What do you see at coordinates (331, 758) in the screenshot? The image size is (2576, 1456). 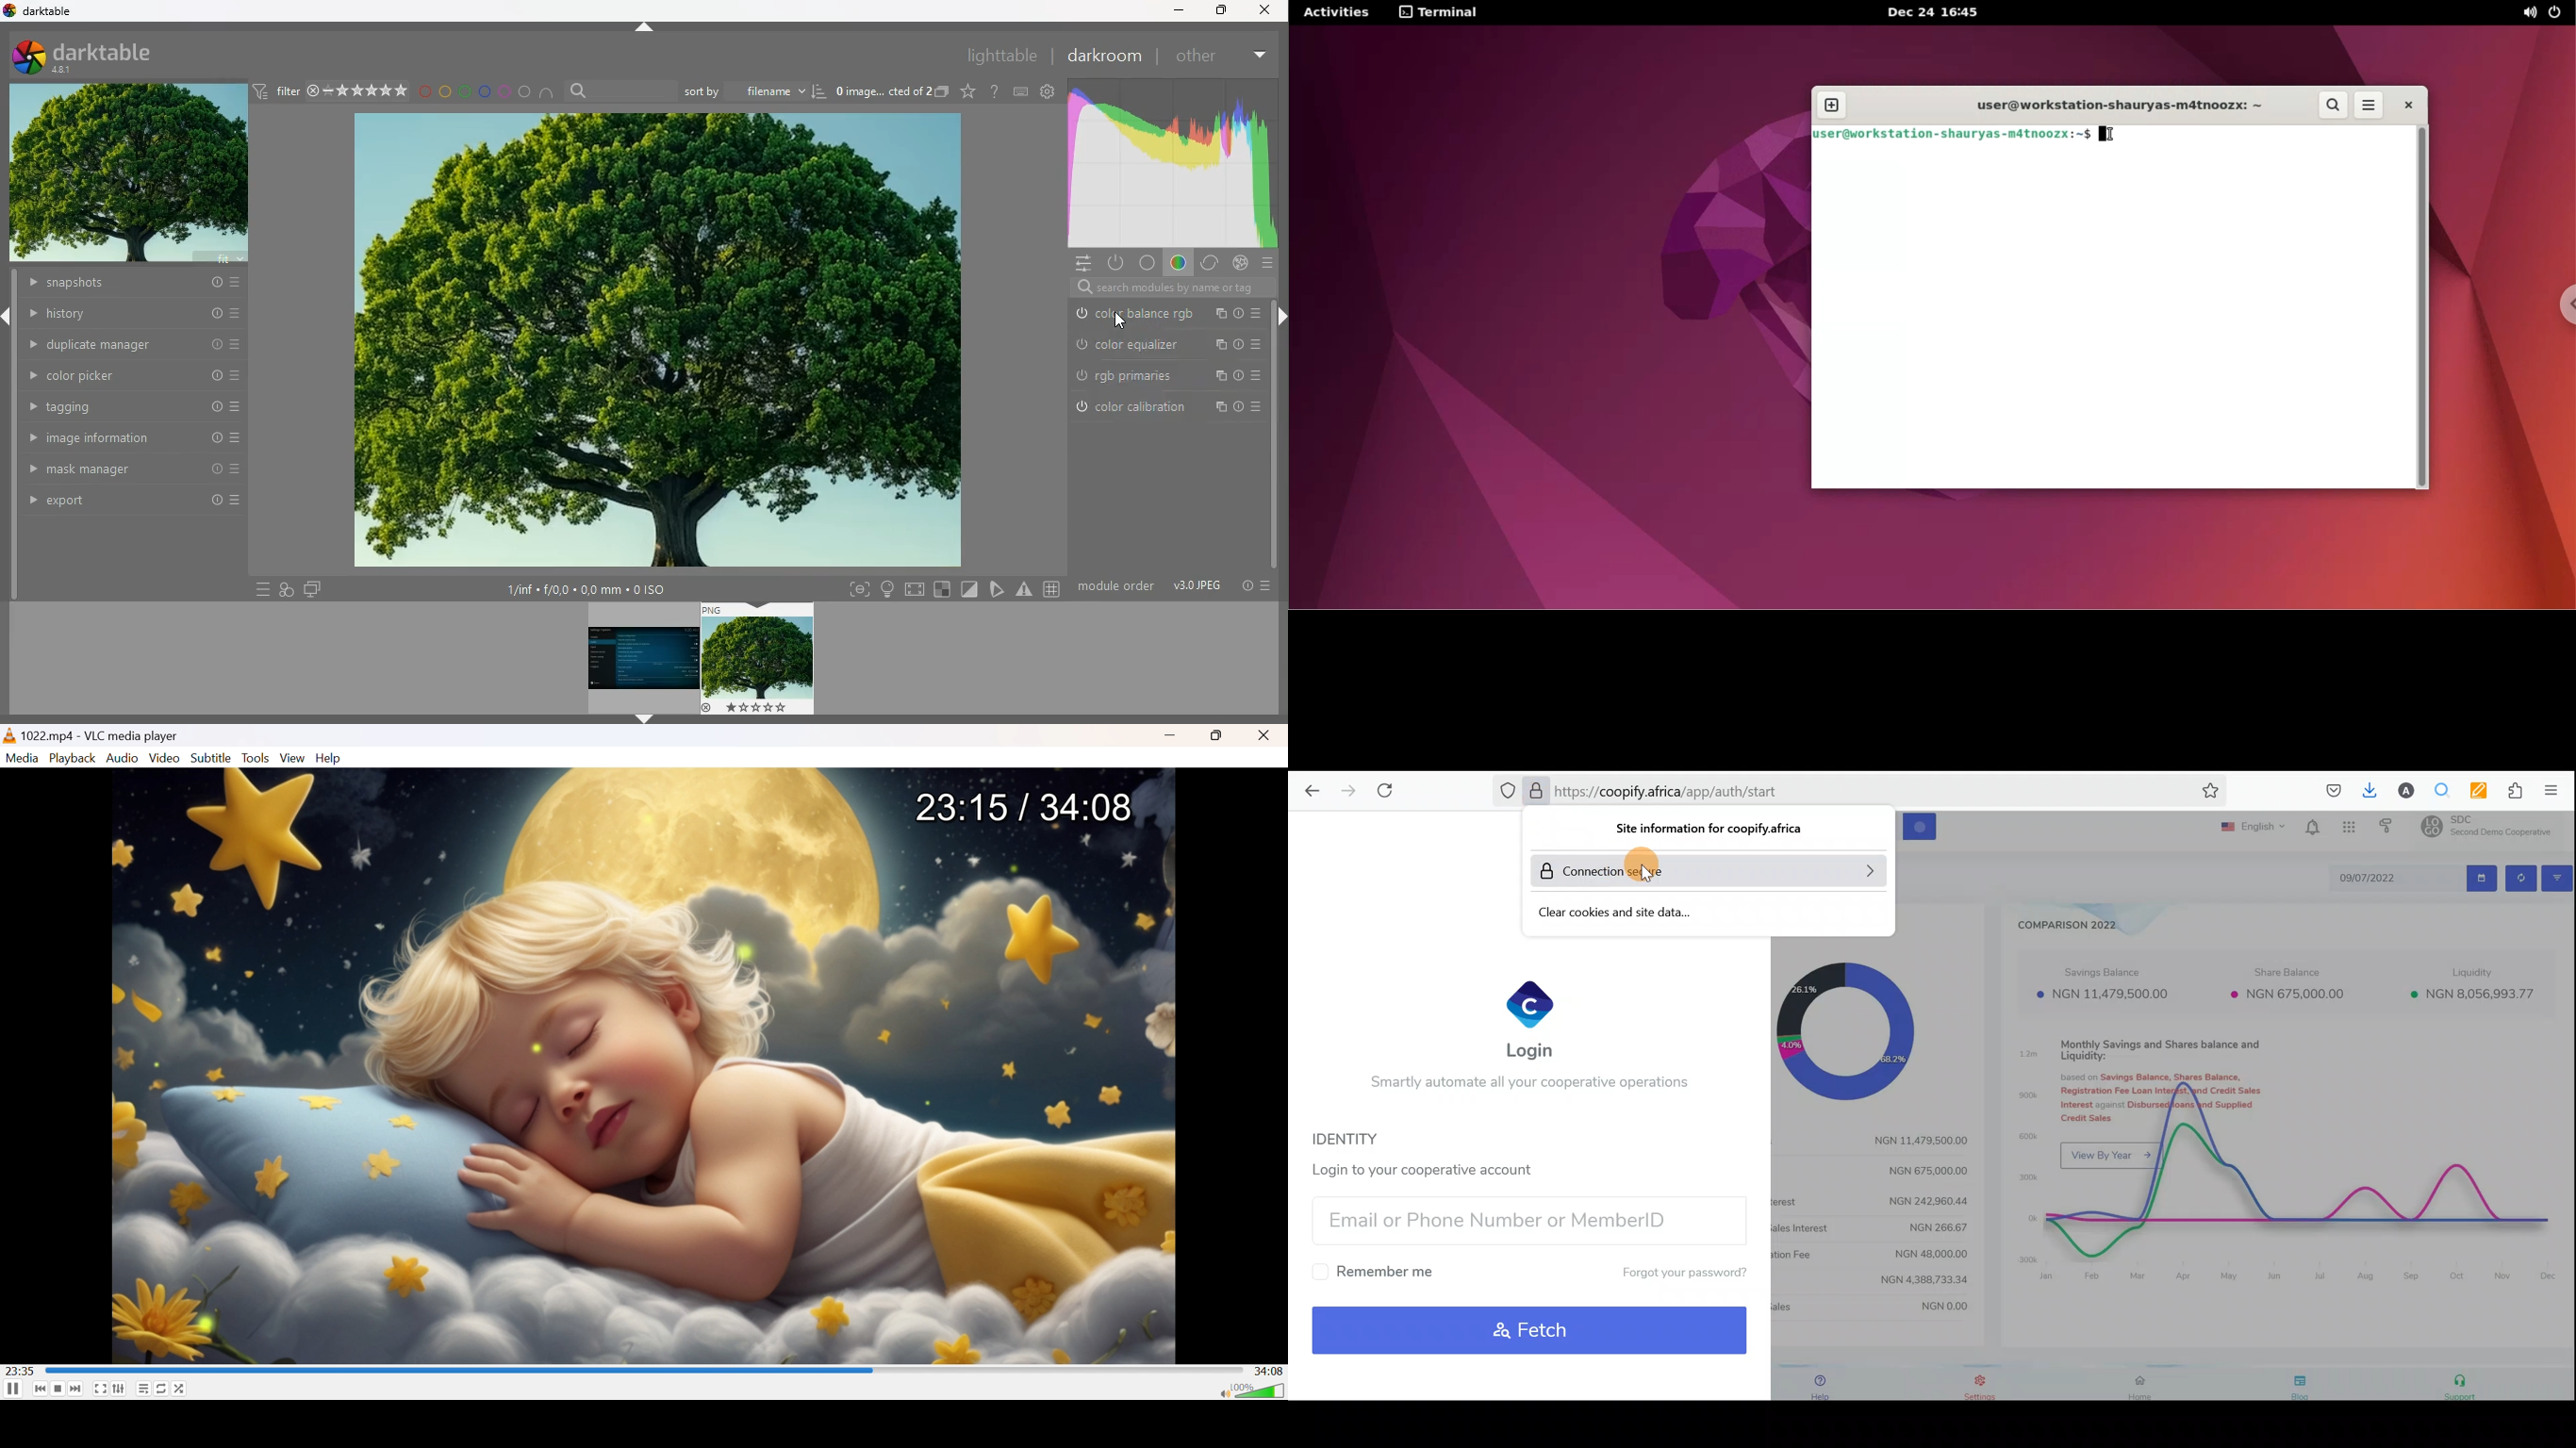 I see `Help` at bounding box center [331, 758].